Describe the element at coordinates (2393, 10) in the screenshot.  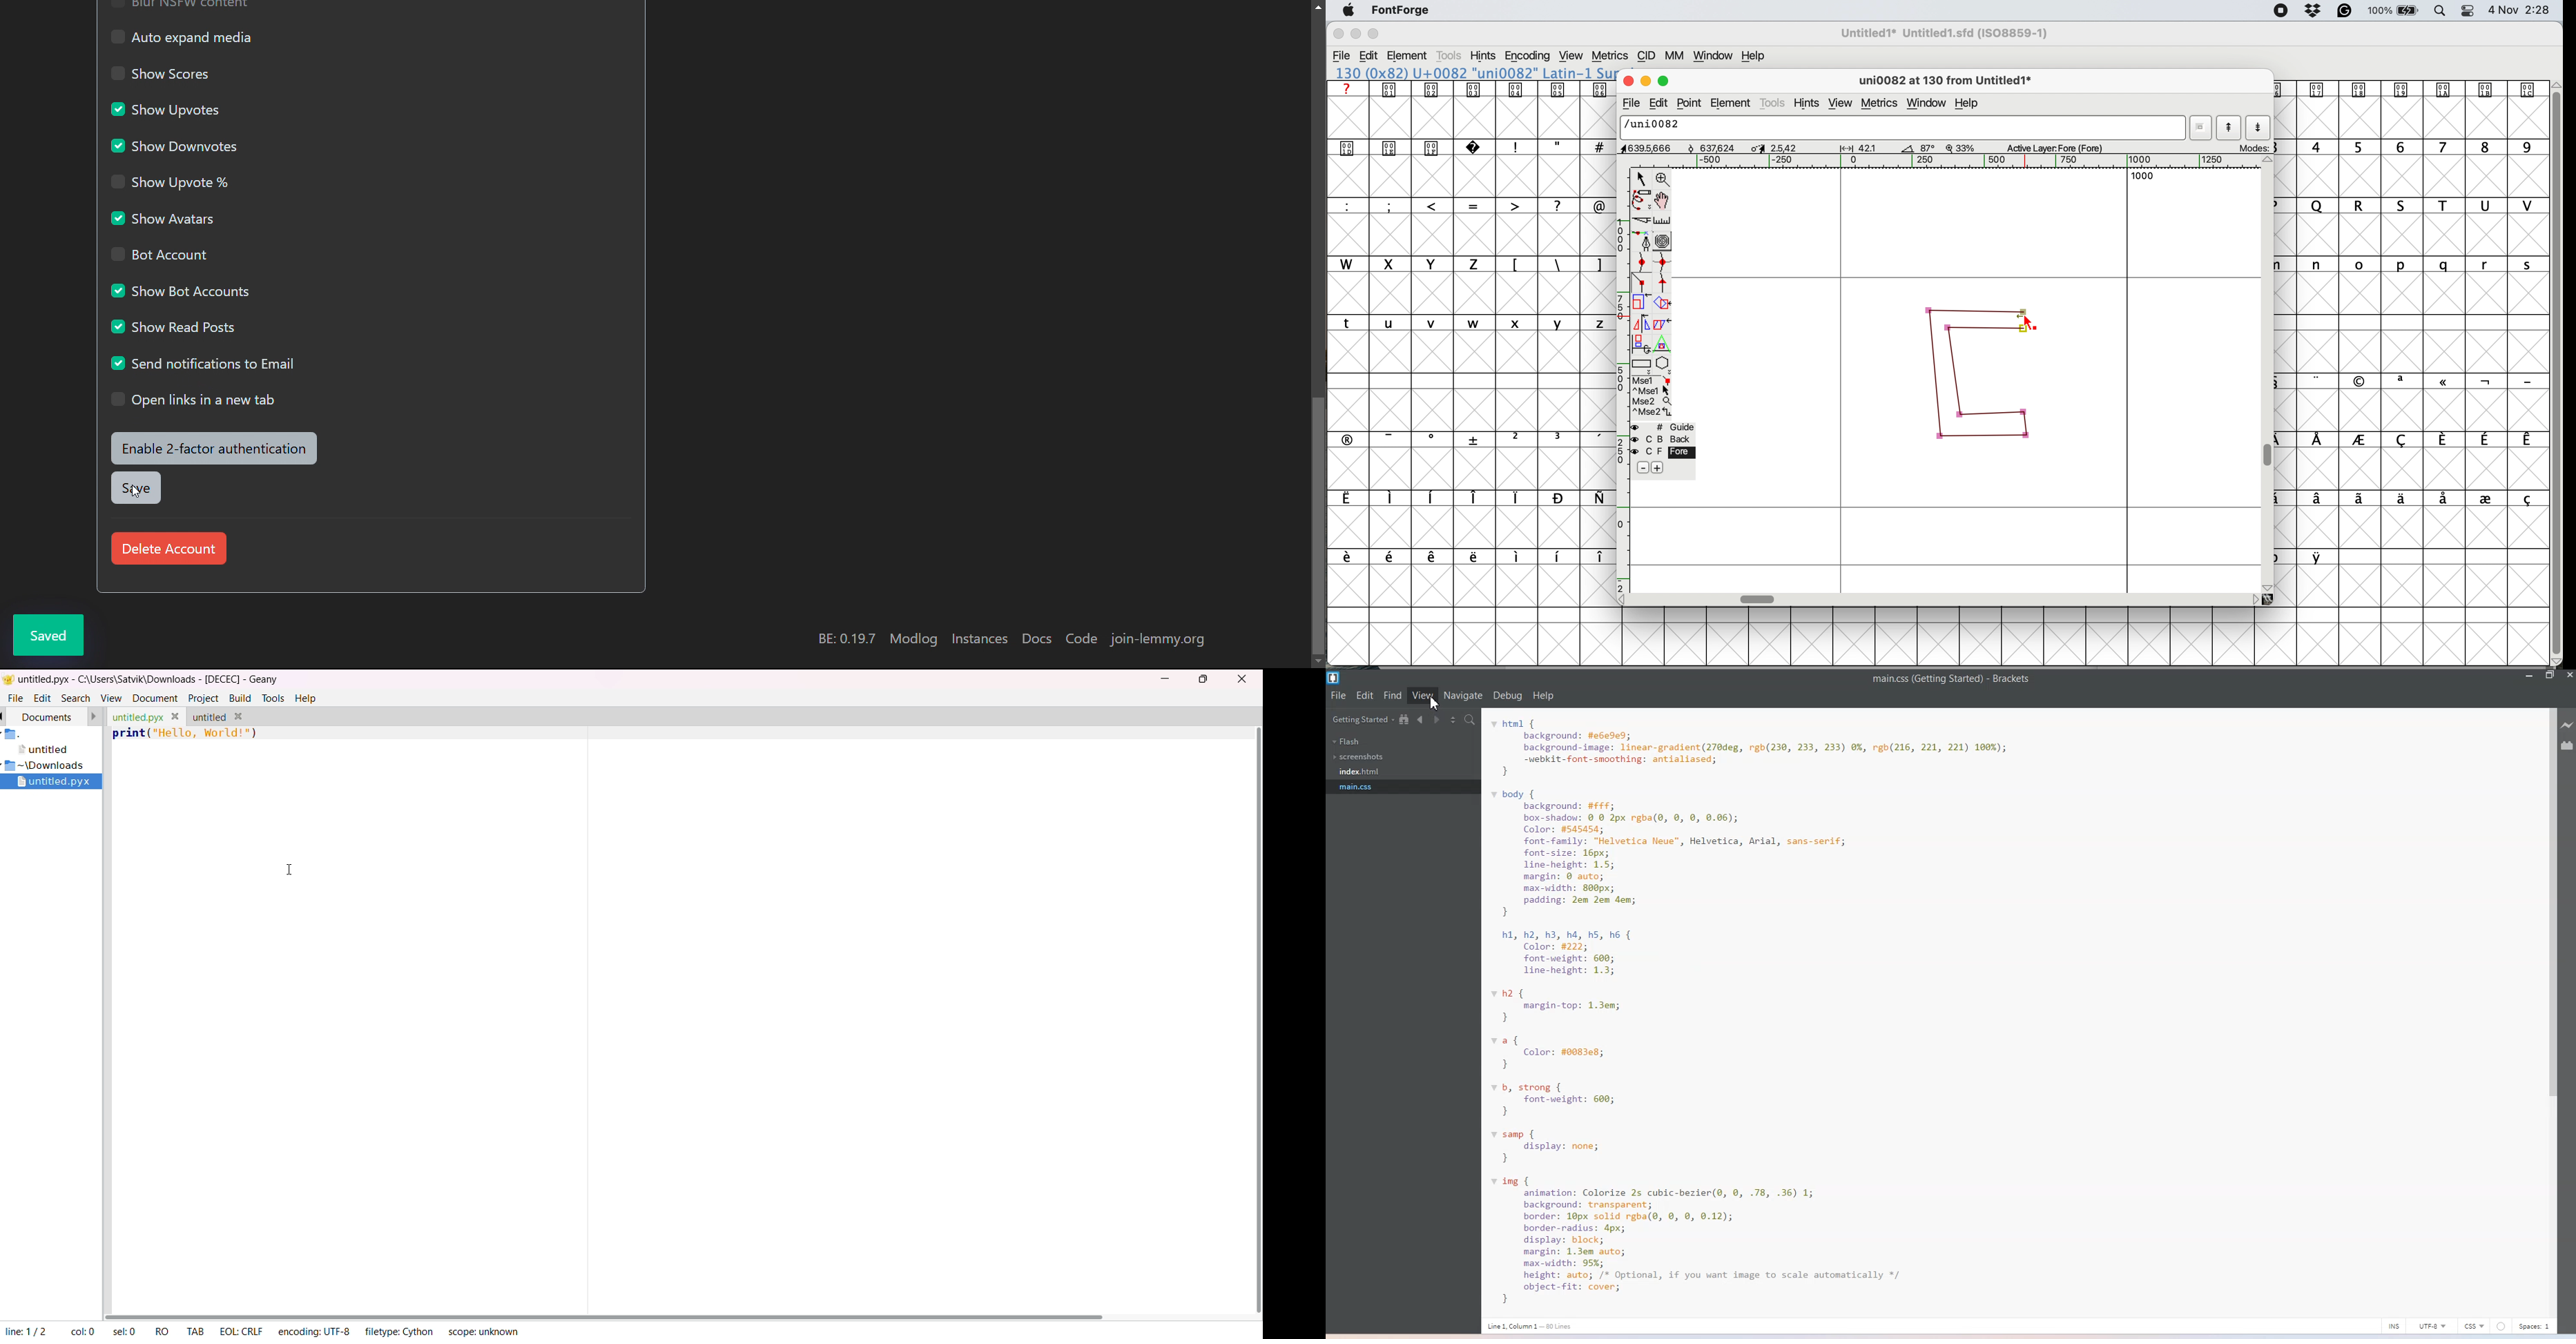
I see `battery` at that location.